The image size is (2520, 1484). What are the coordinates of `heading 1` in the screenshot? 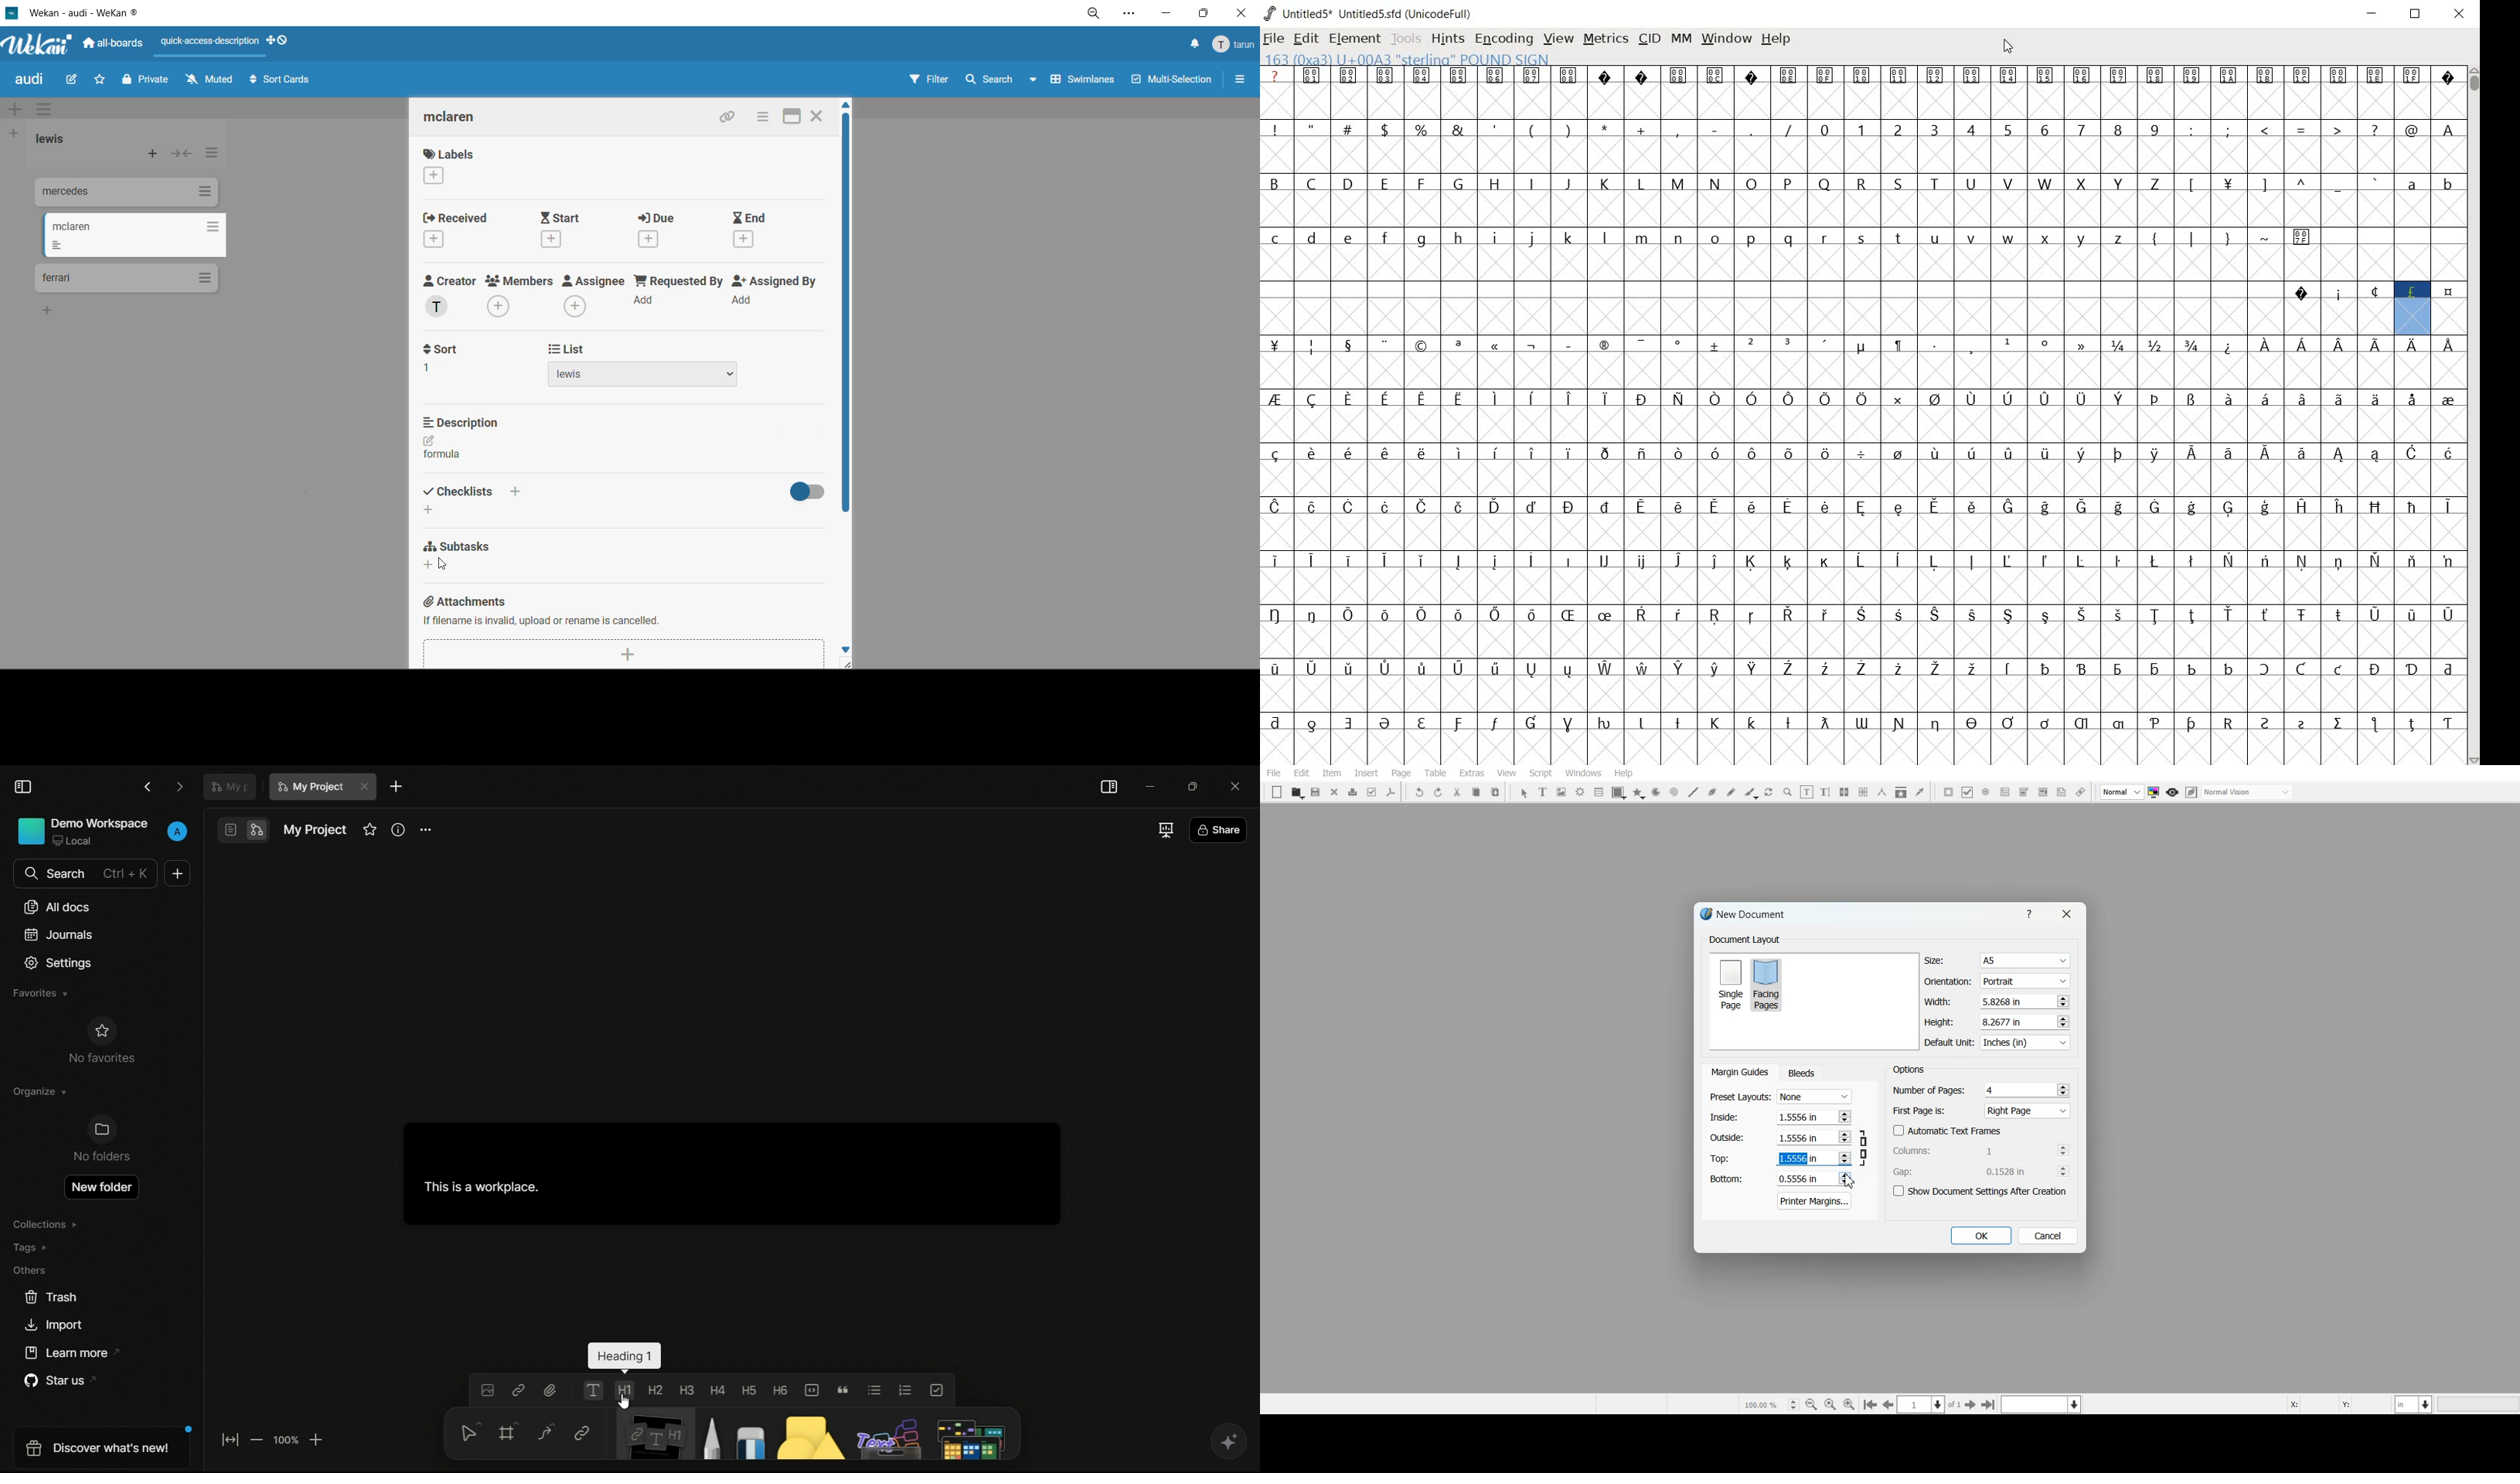 It's located at (625, 1392).